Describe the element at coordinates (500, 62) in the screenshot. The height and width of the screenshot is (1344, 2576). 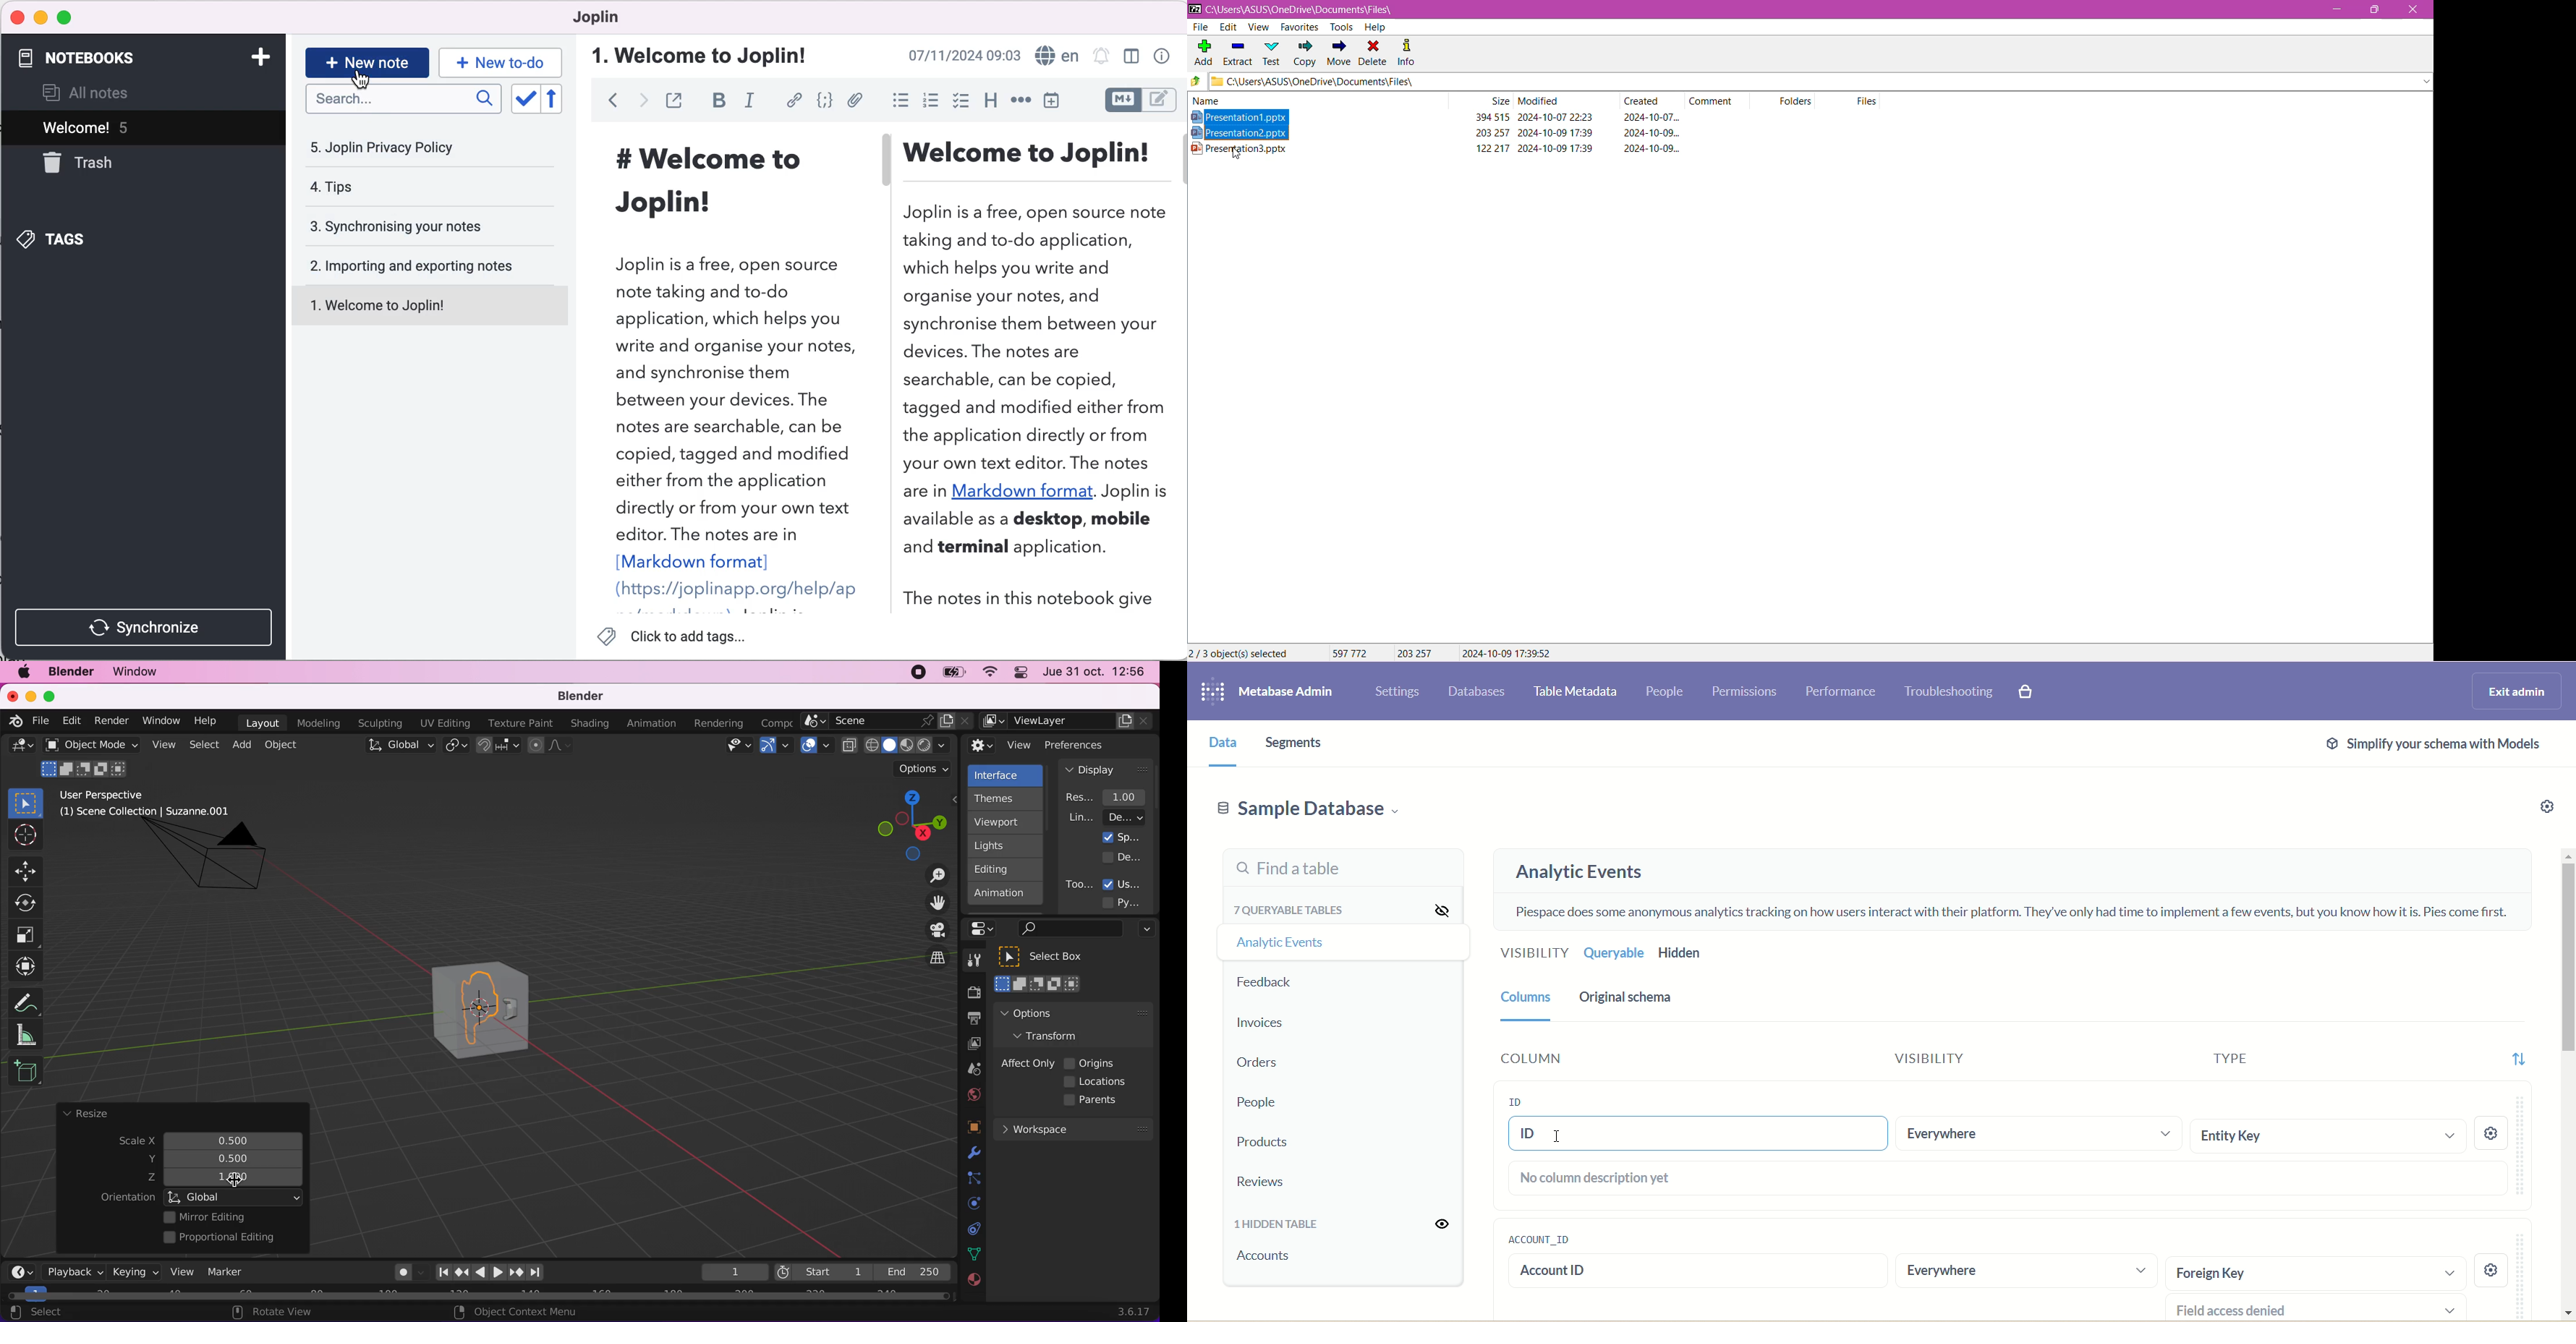
I see `new to-do` at that location.